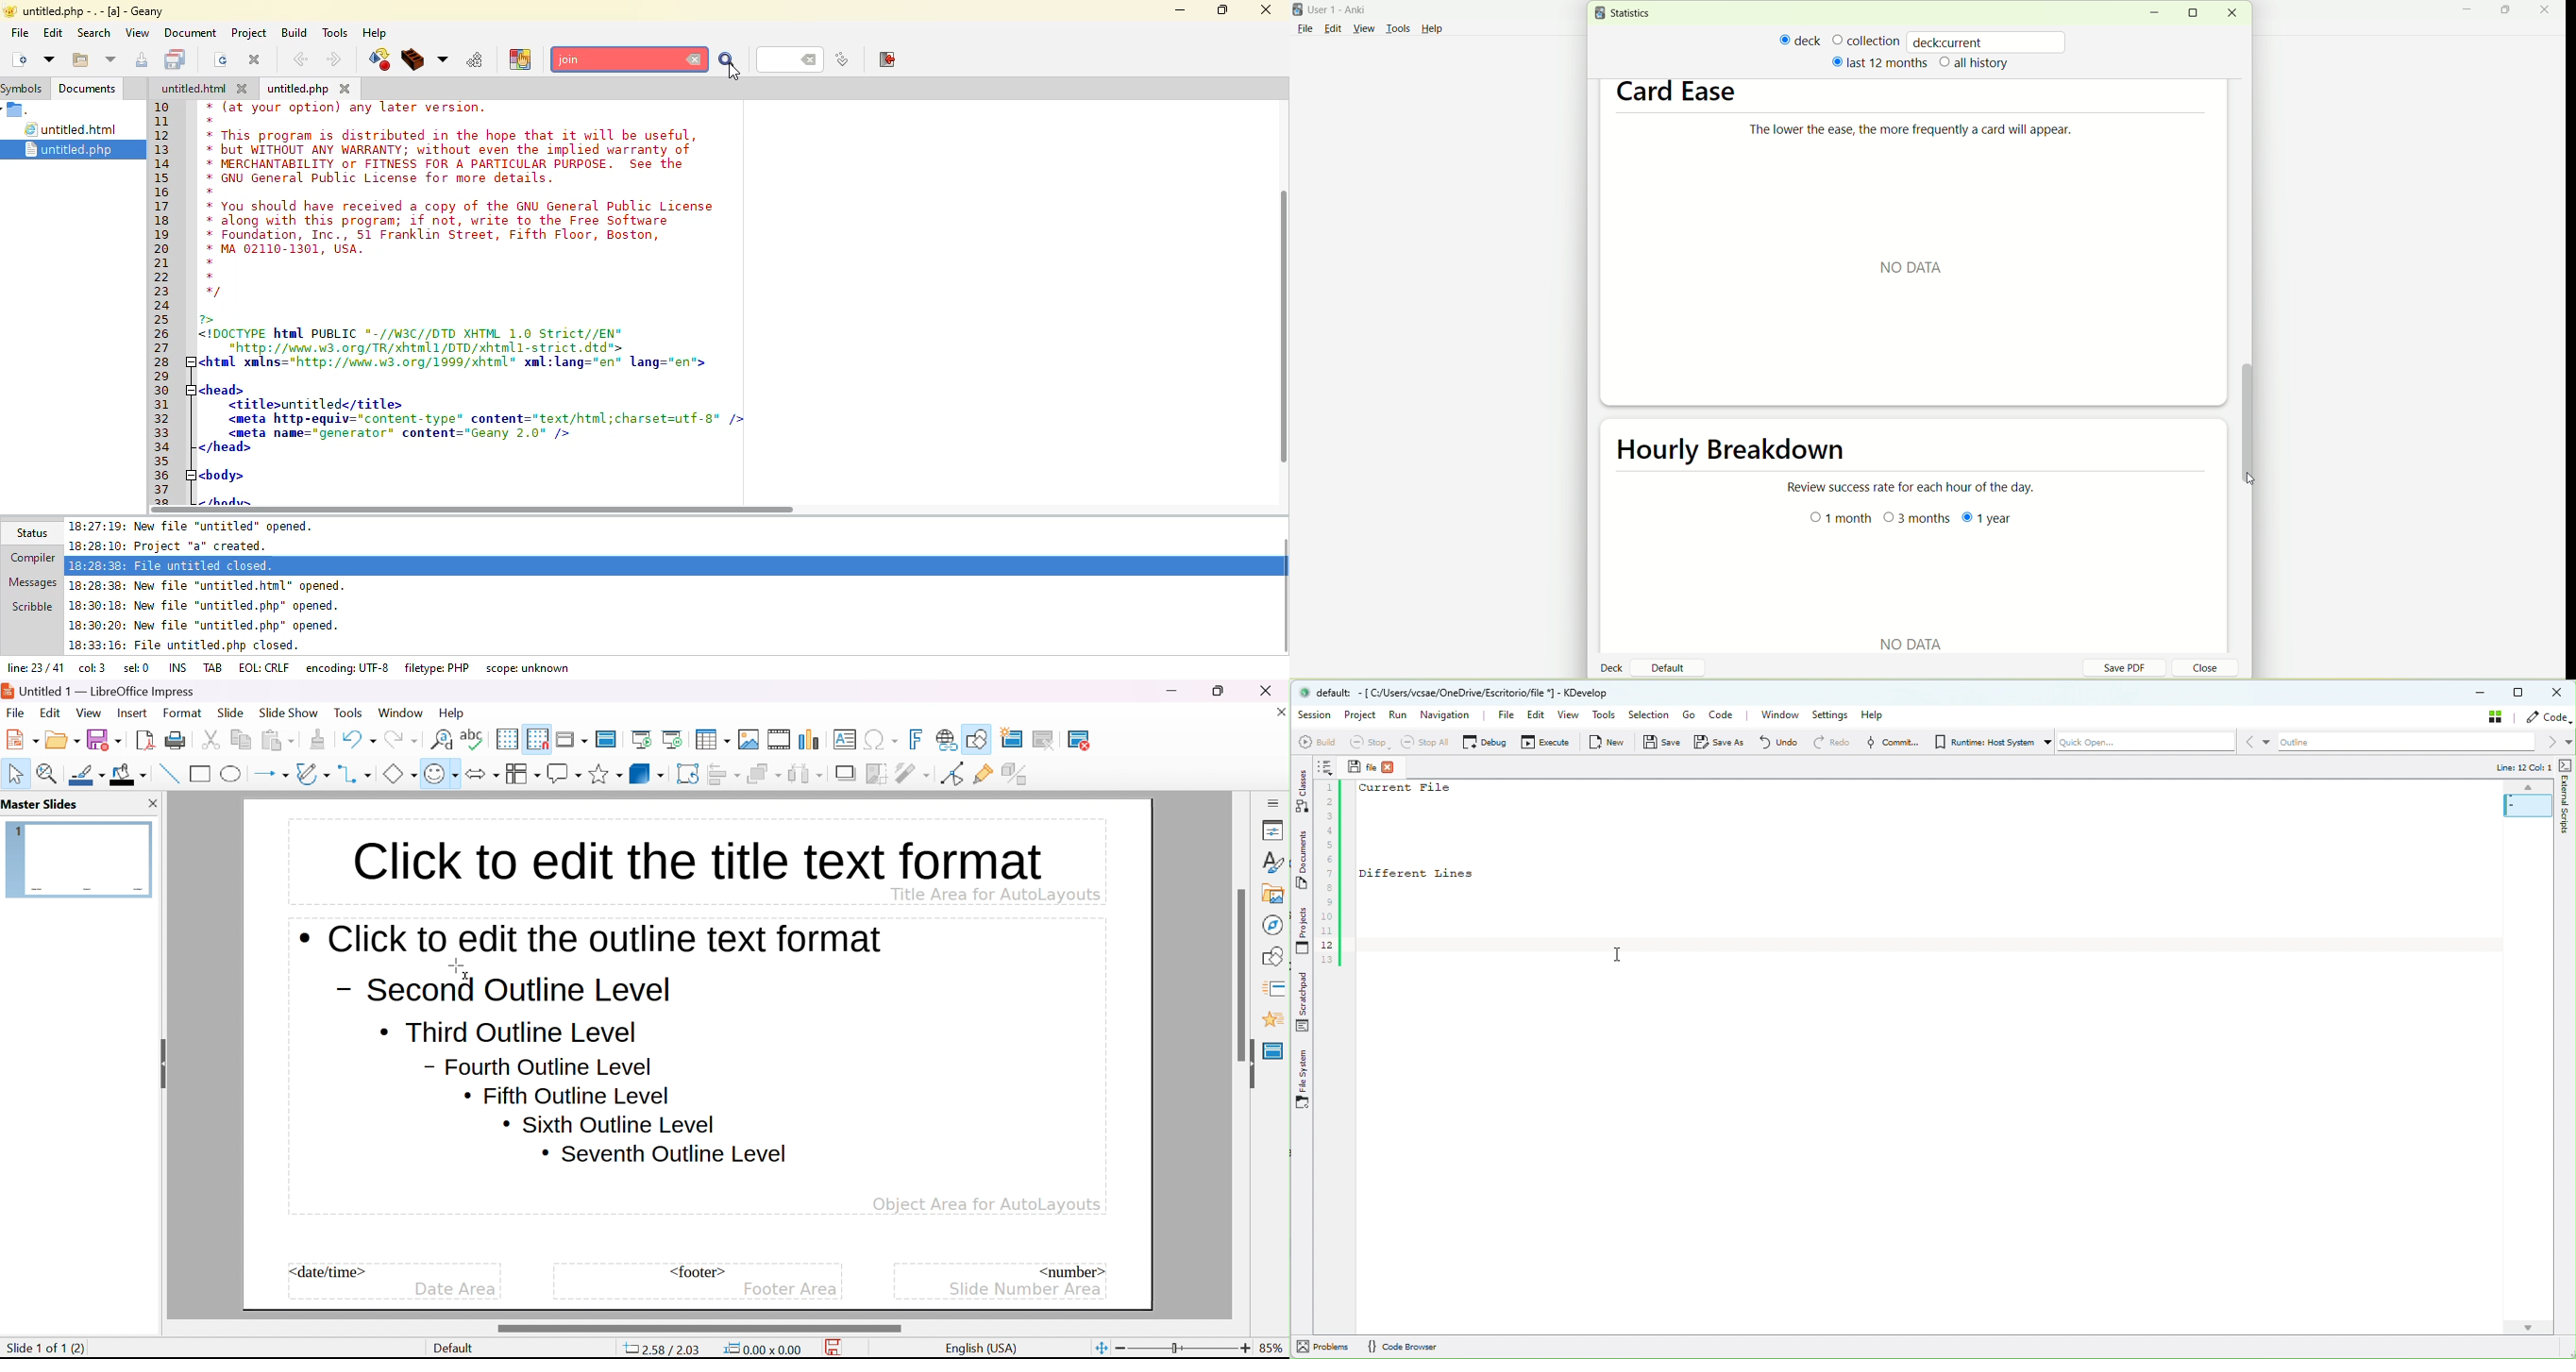 The image size is (2576, 1372). What do you see at coordinates (1673, 663) in the screenshot?
I see `default` at bounding box center [1673, 663].